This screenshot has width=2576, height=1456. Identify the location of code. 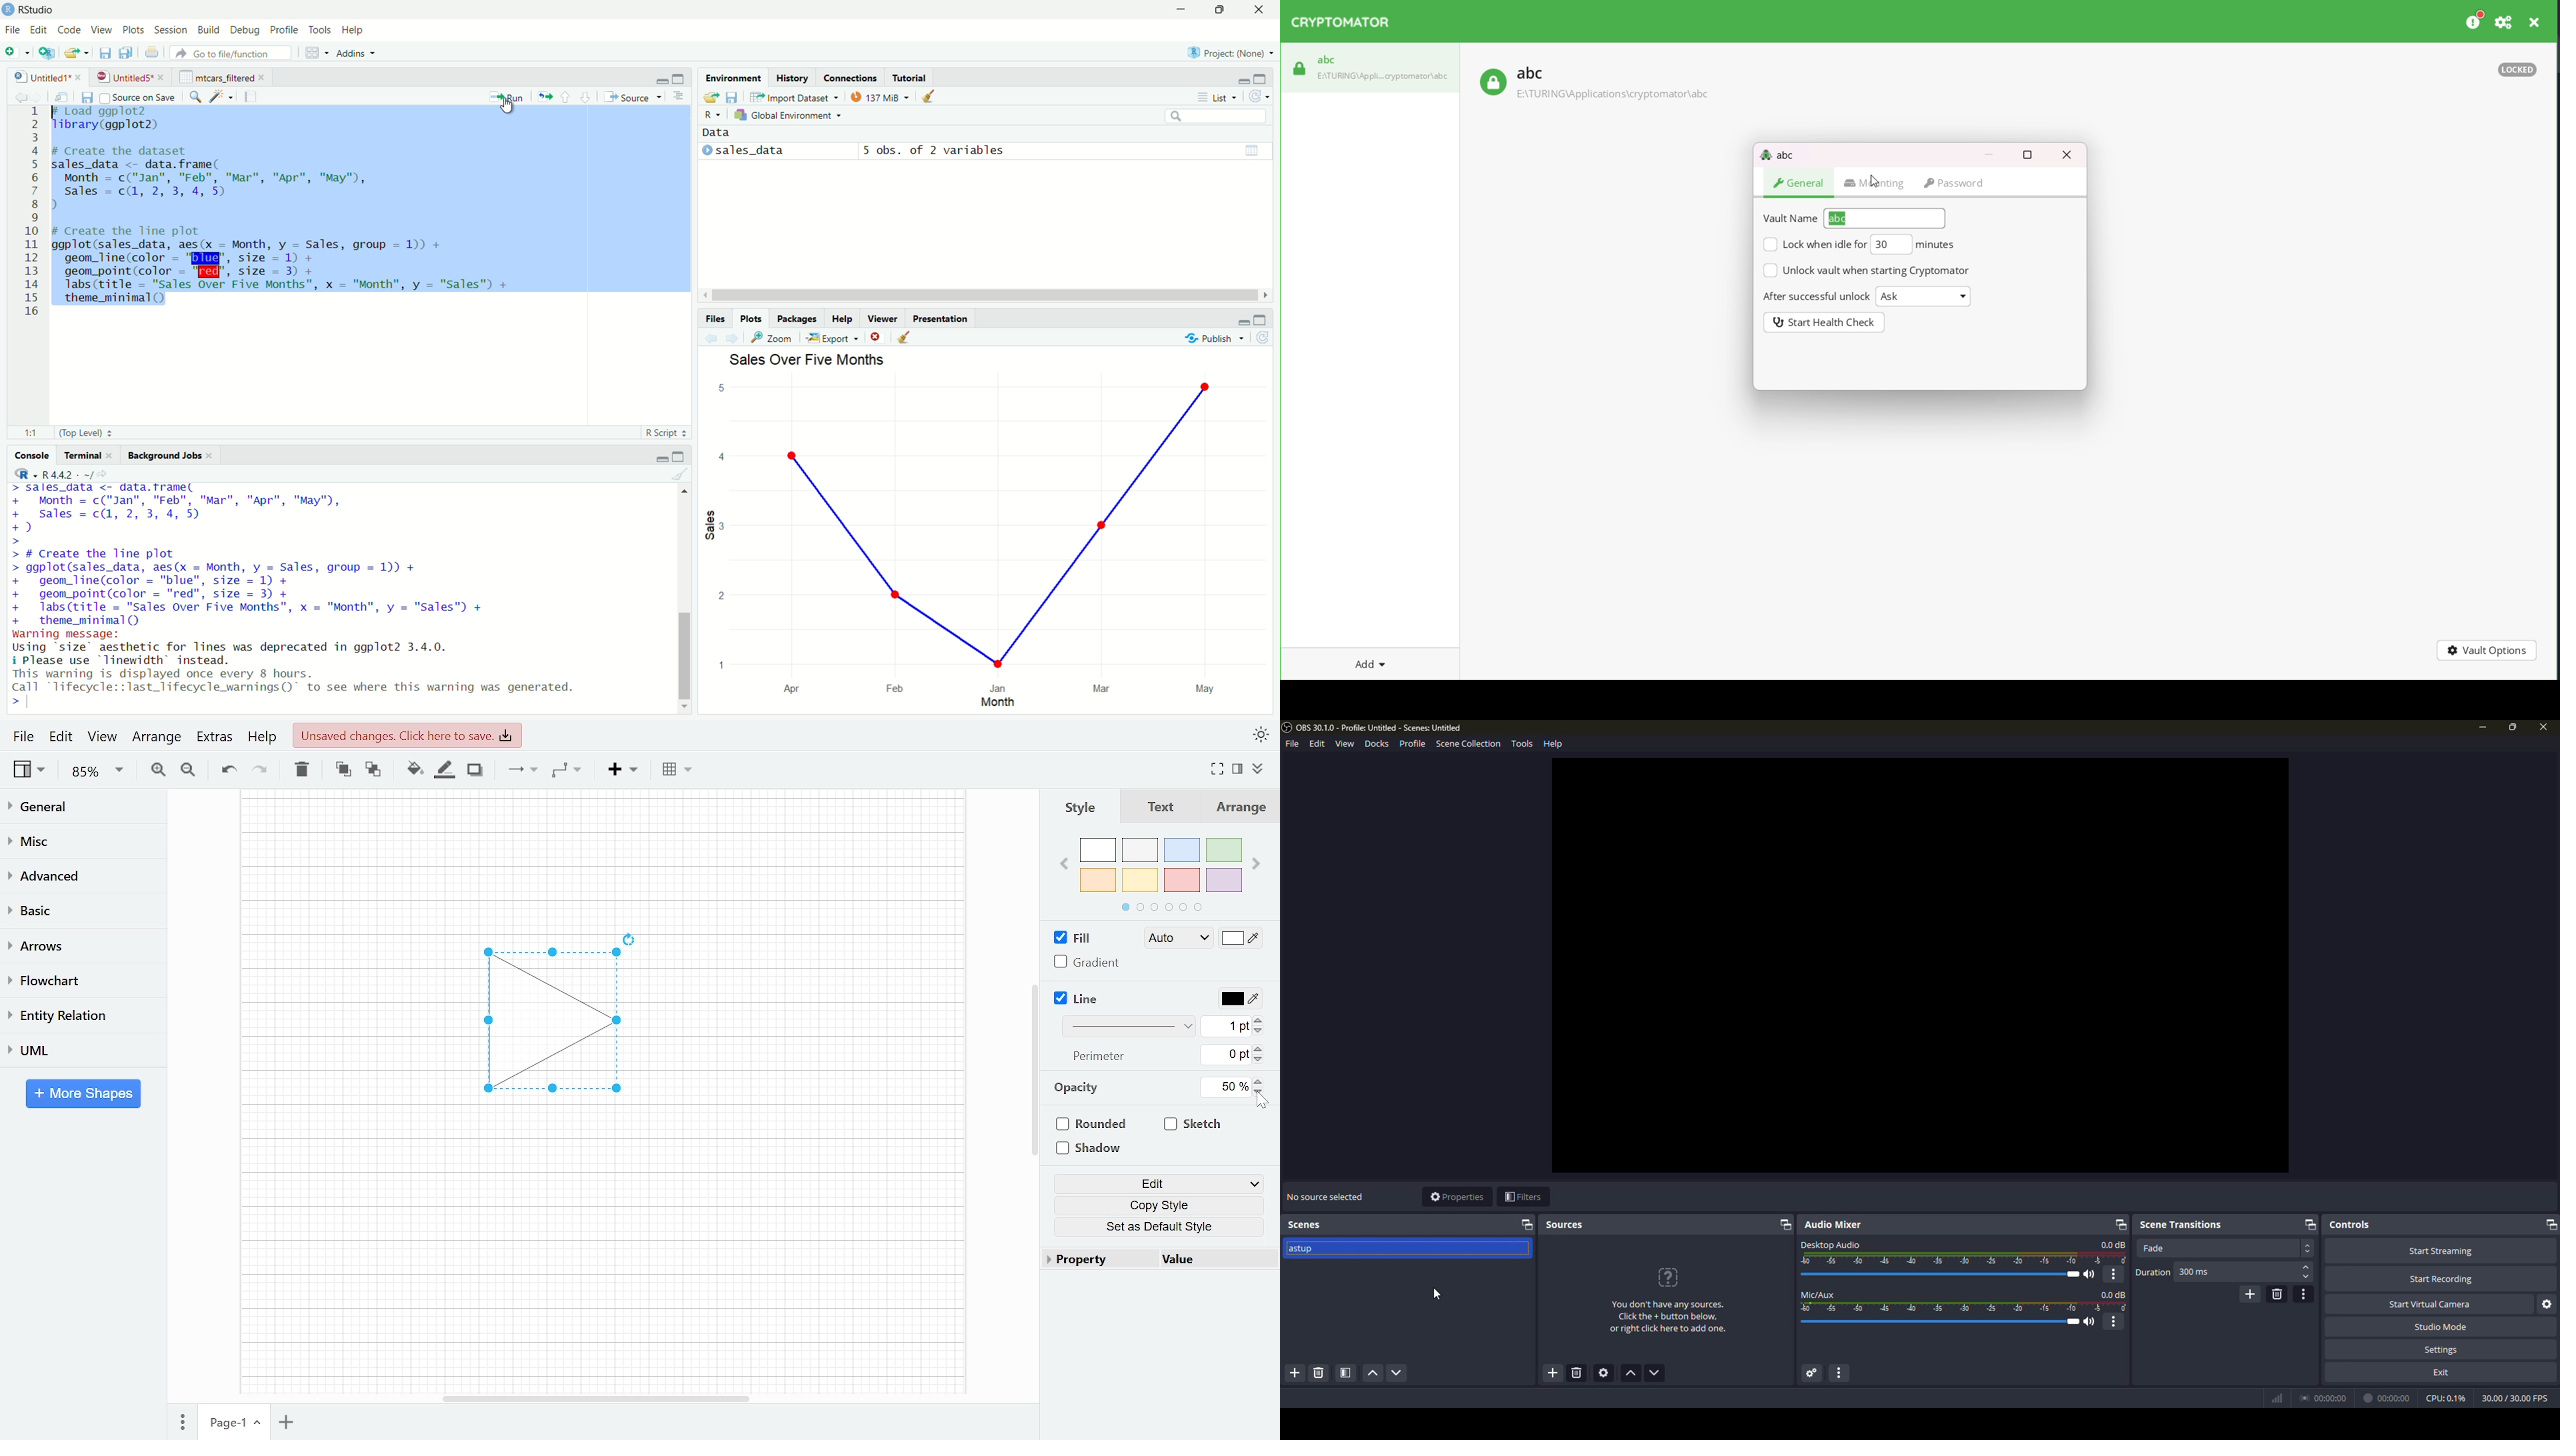
(71, 30).